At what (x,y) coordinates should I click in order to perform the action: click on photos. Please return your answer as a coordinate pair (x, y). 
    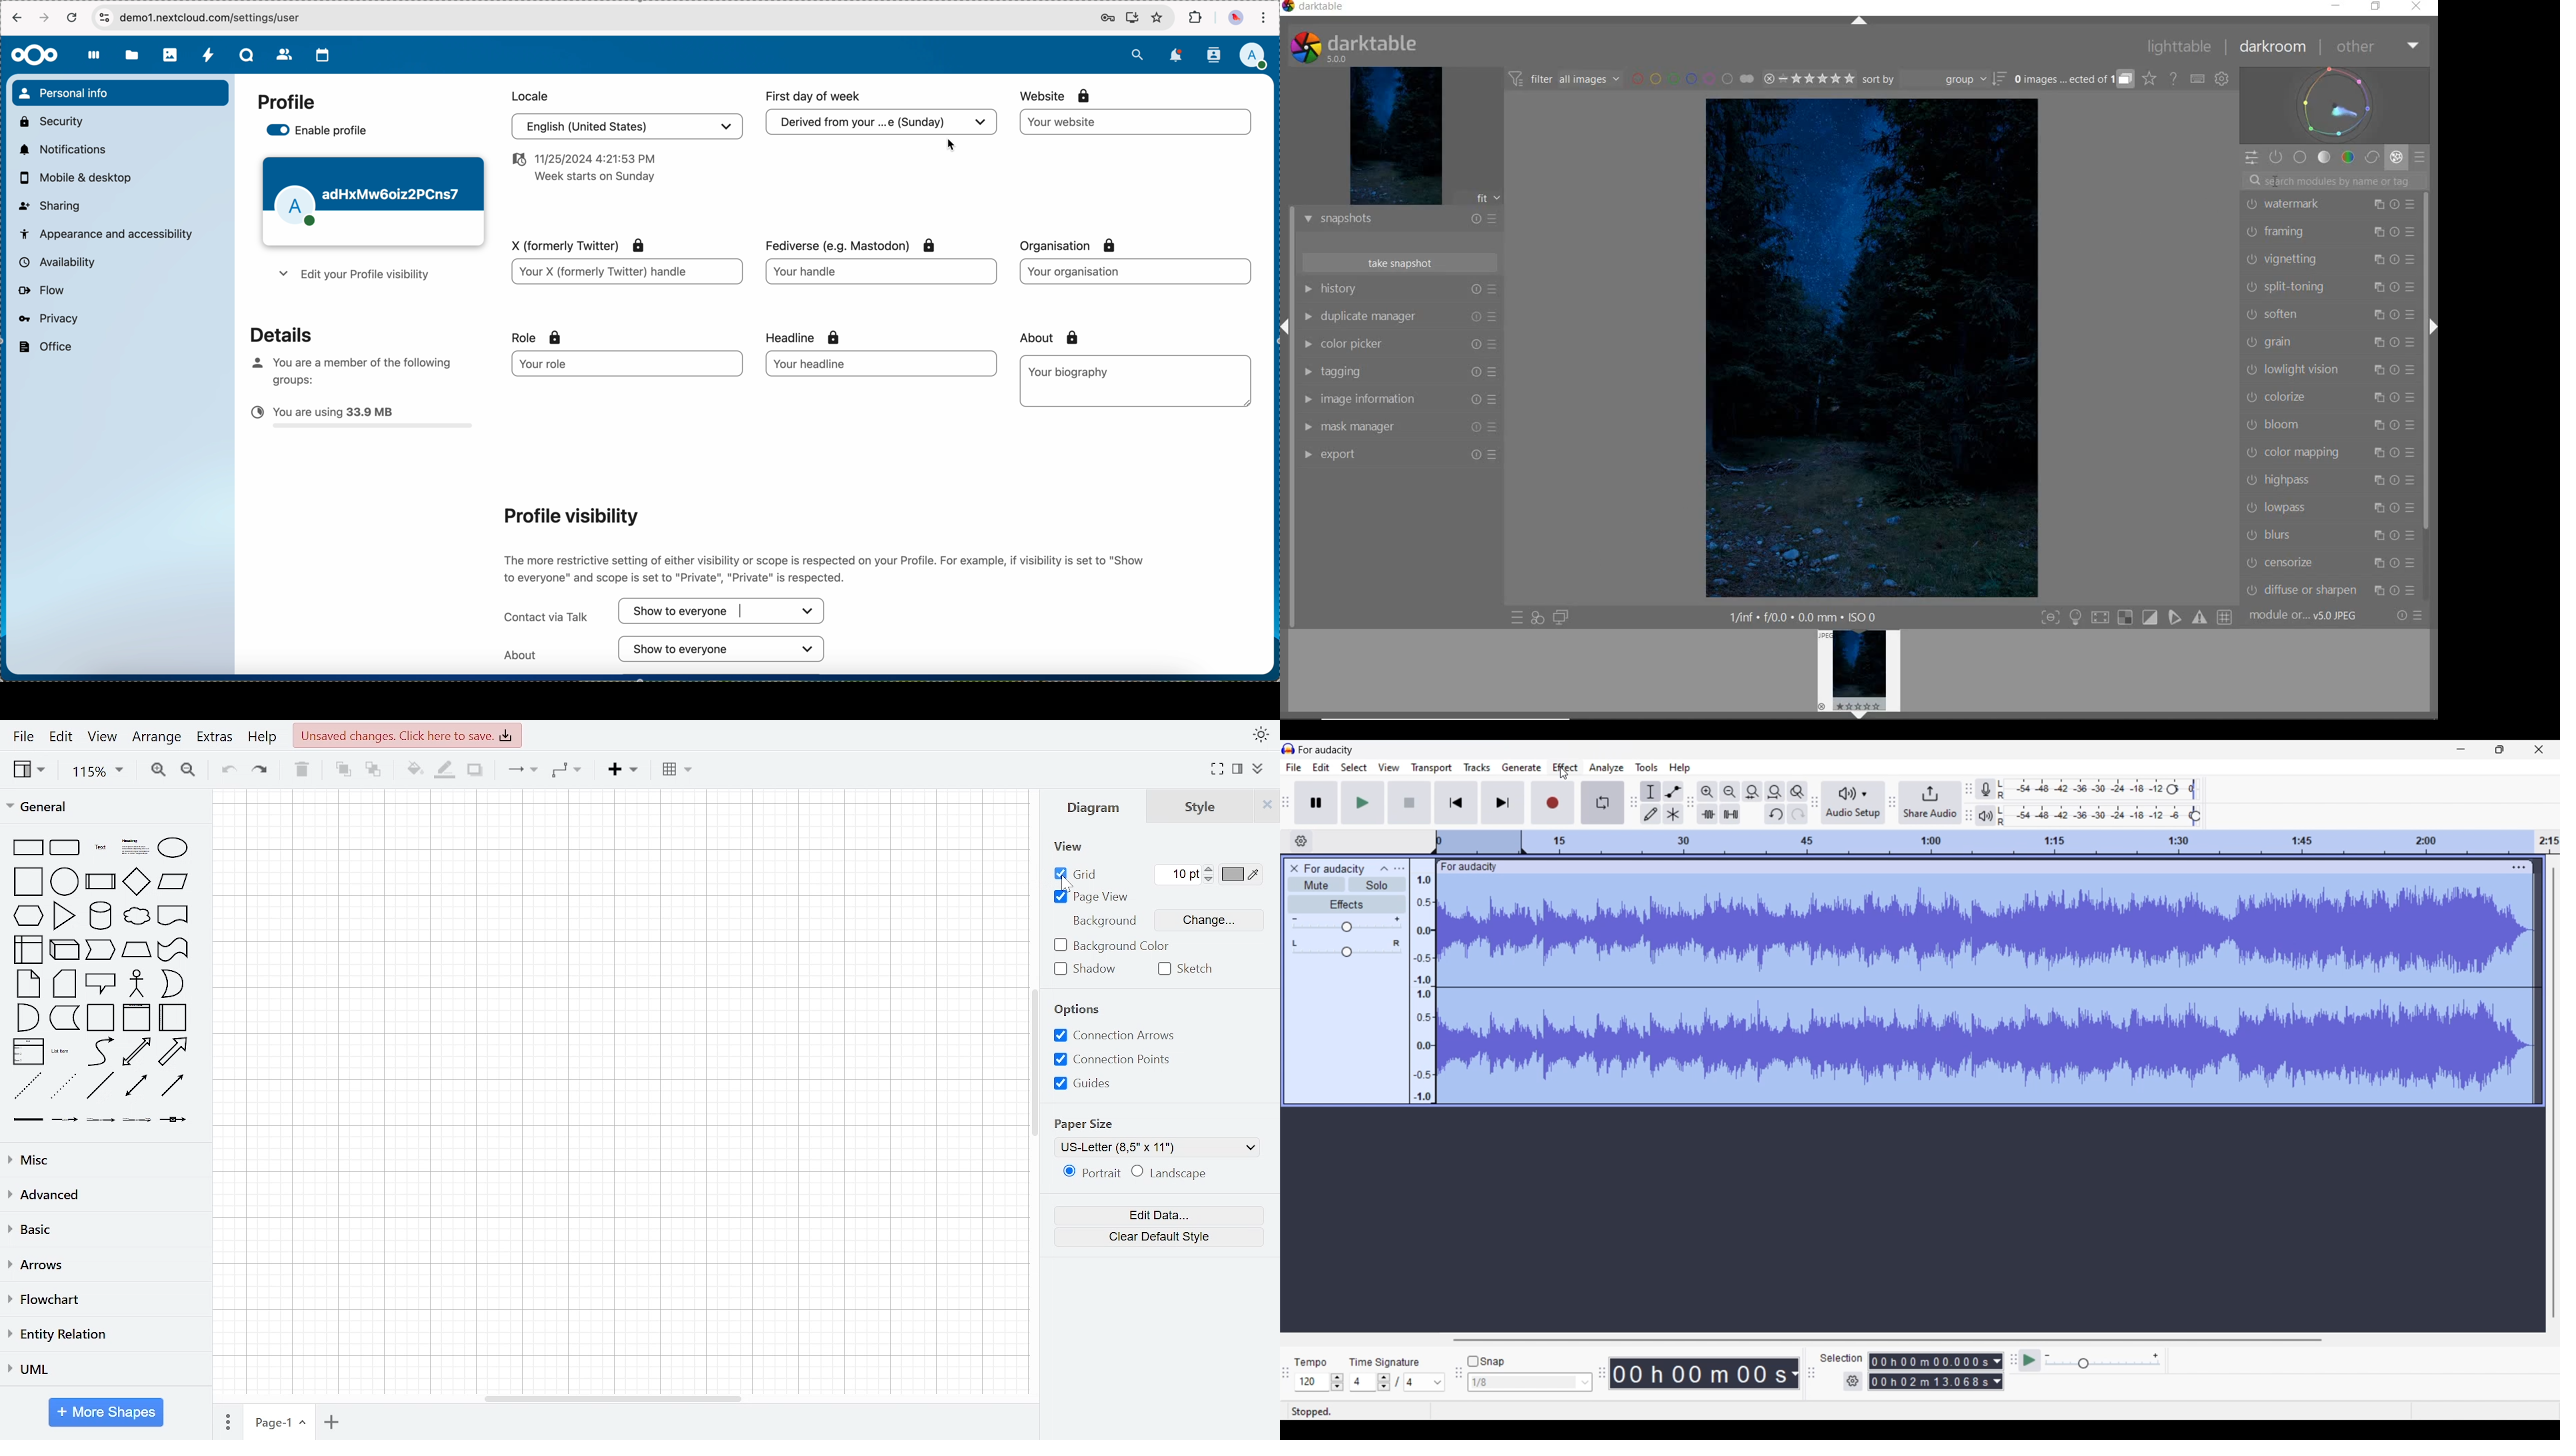
    Looking at the image, I should click on (171, 55).